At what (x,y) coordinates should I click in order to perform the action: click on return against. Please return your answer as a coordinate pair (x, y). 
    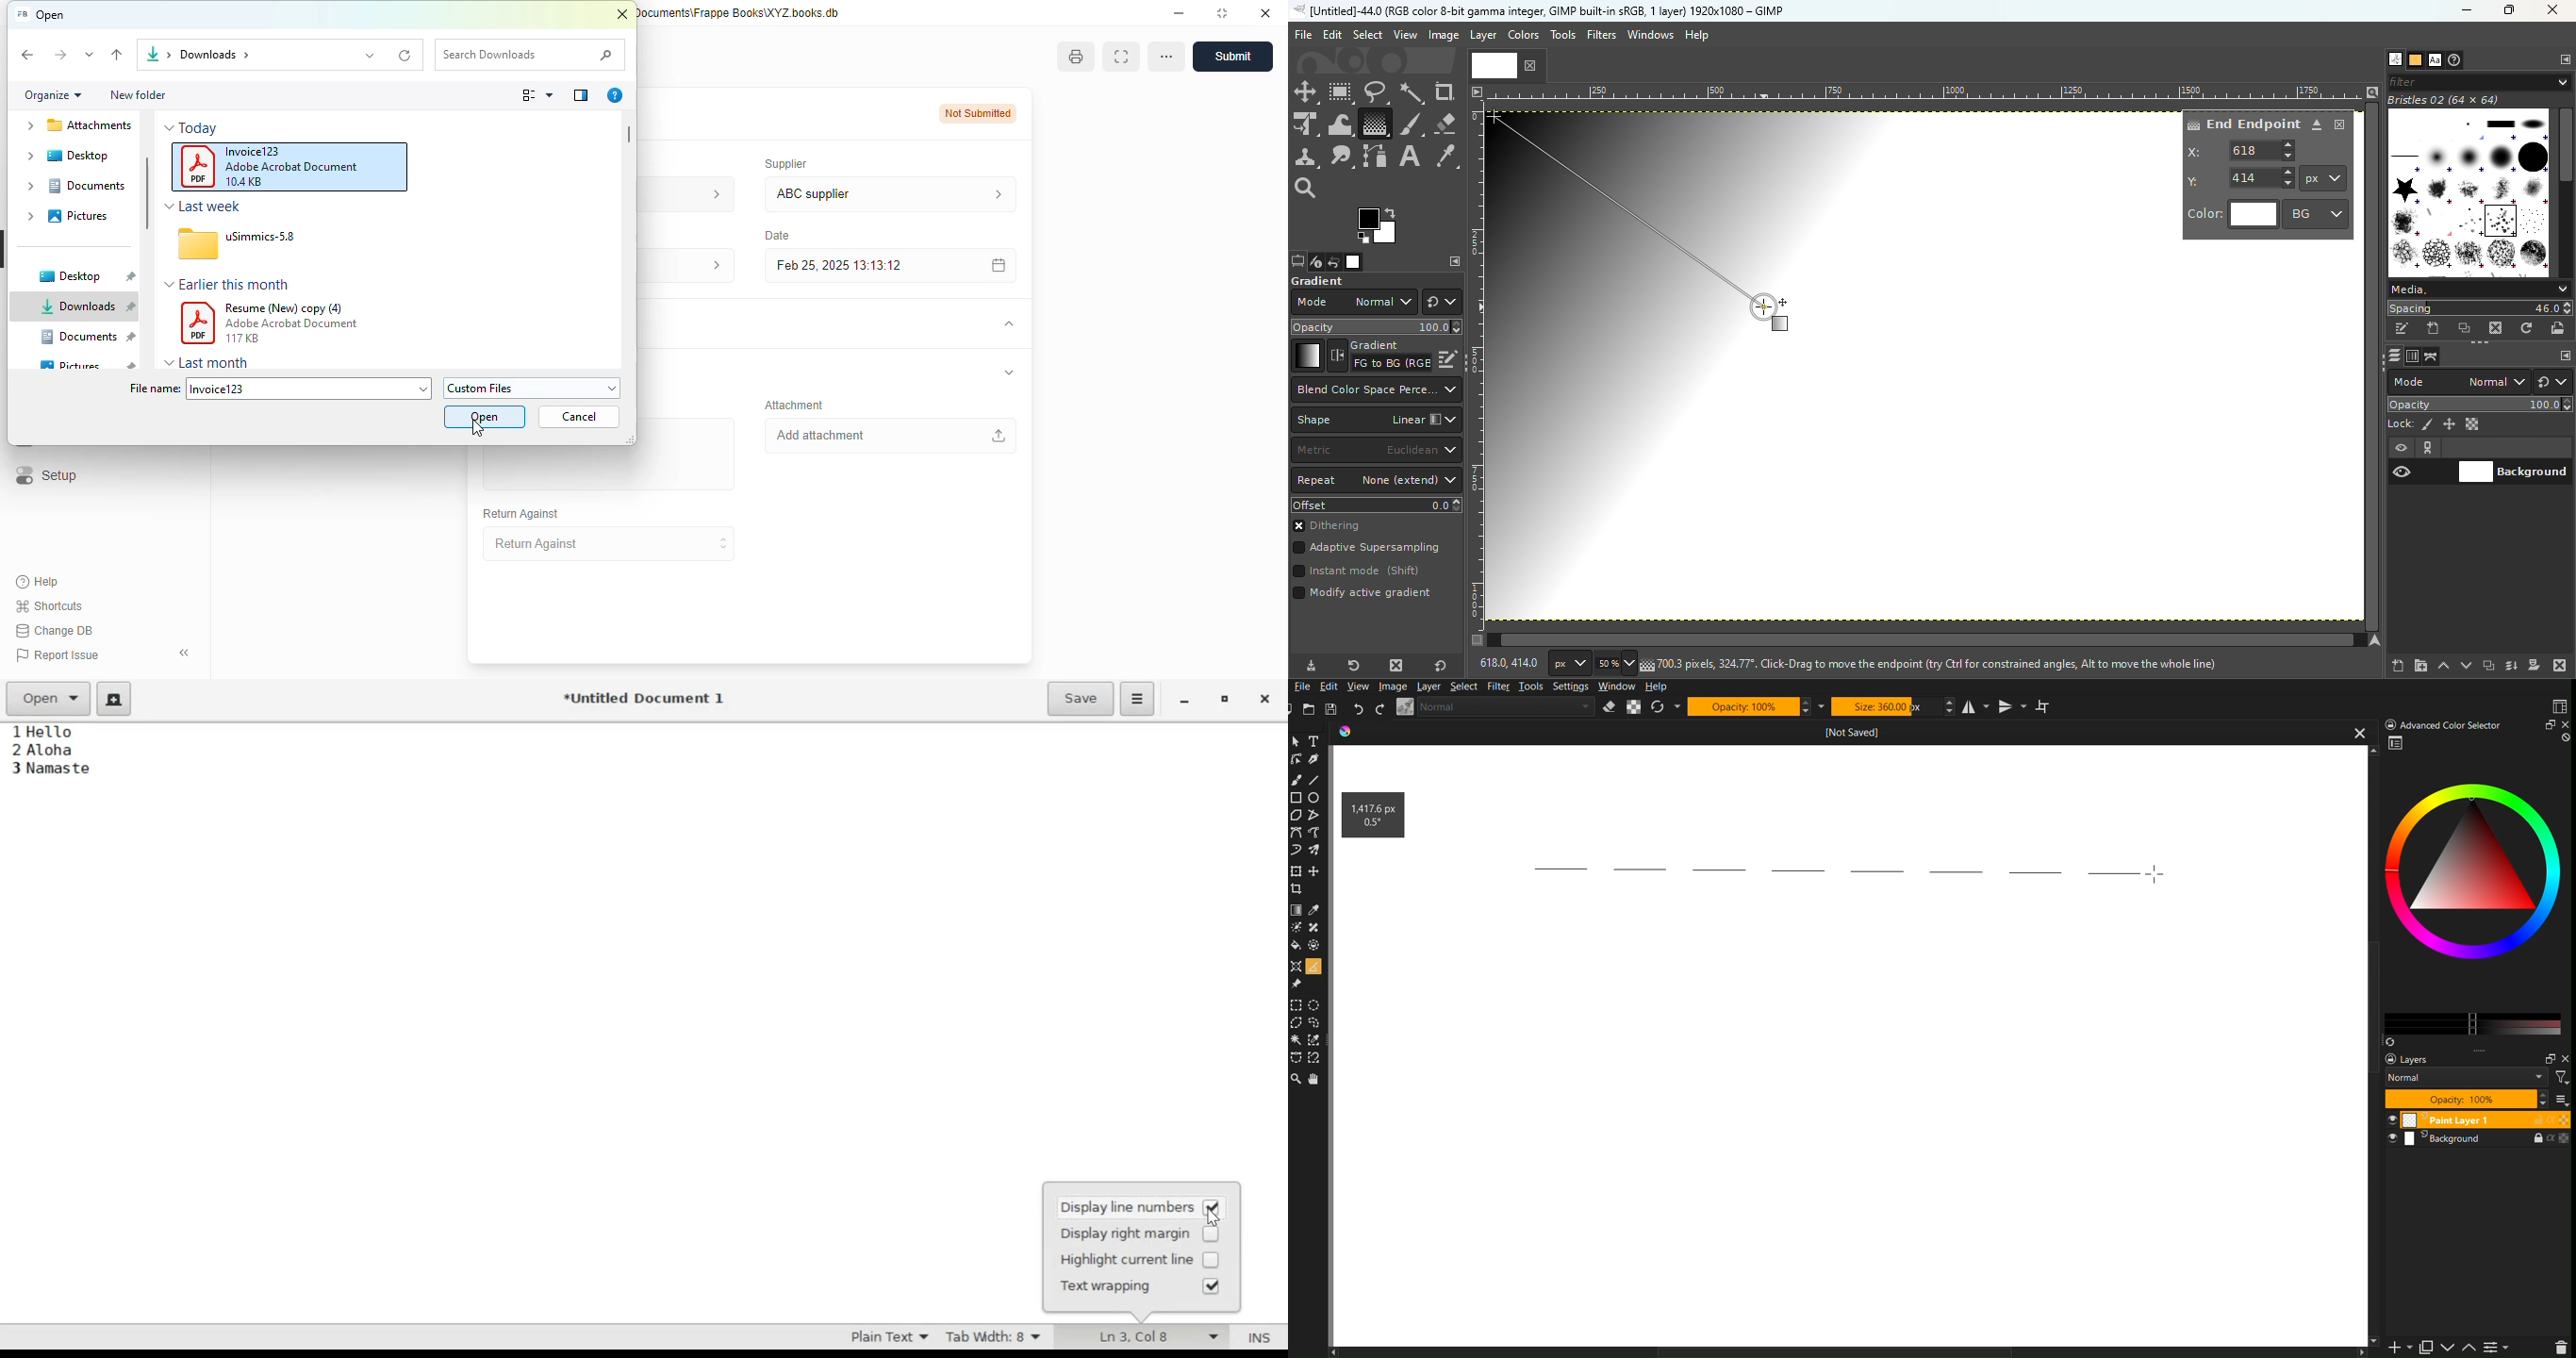
    Looking at the image, I should click on (610, 544).